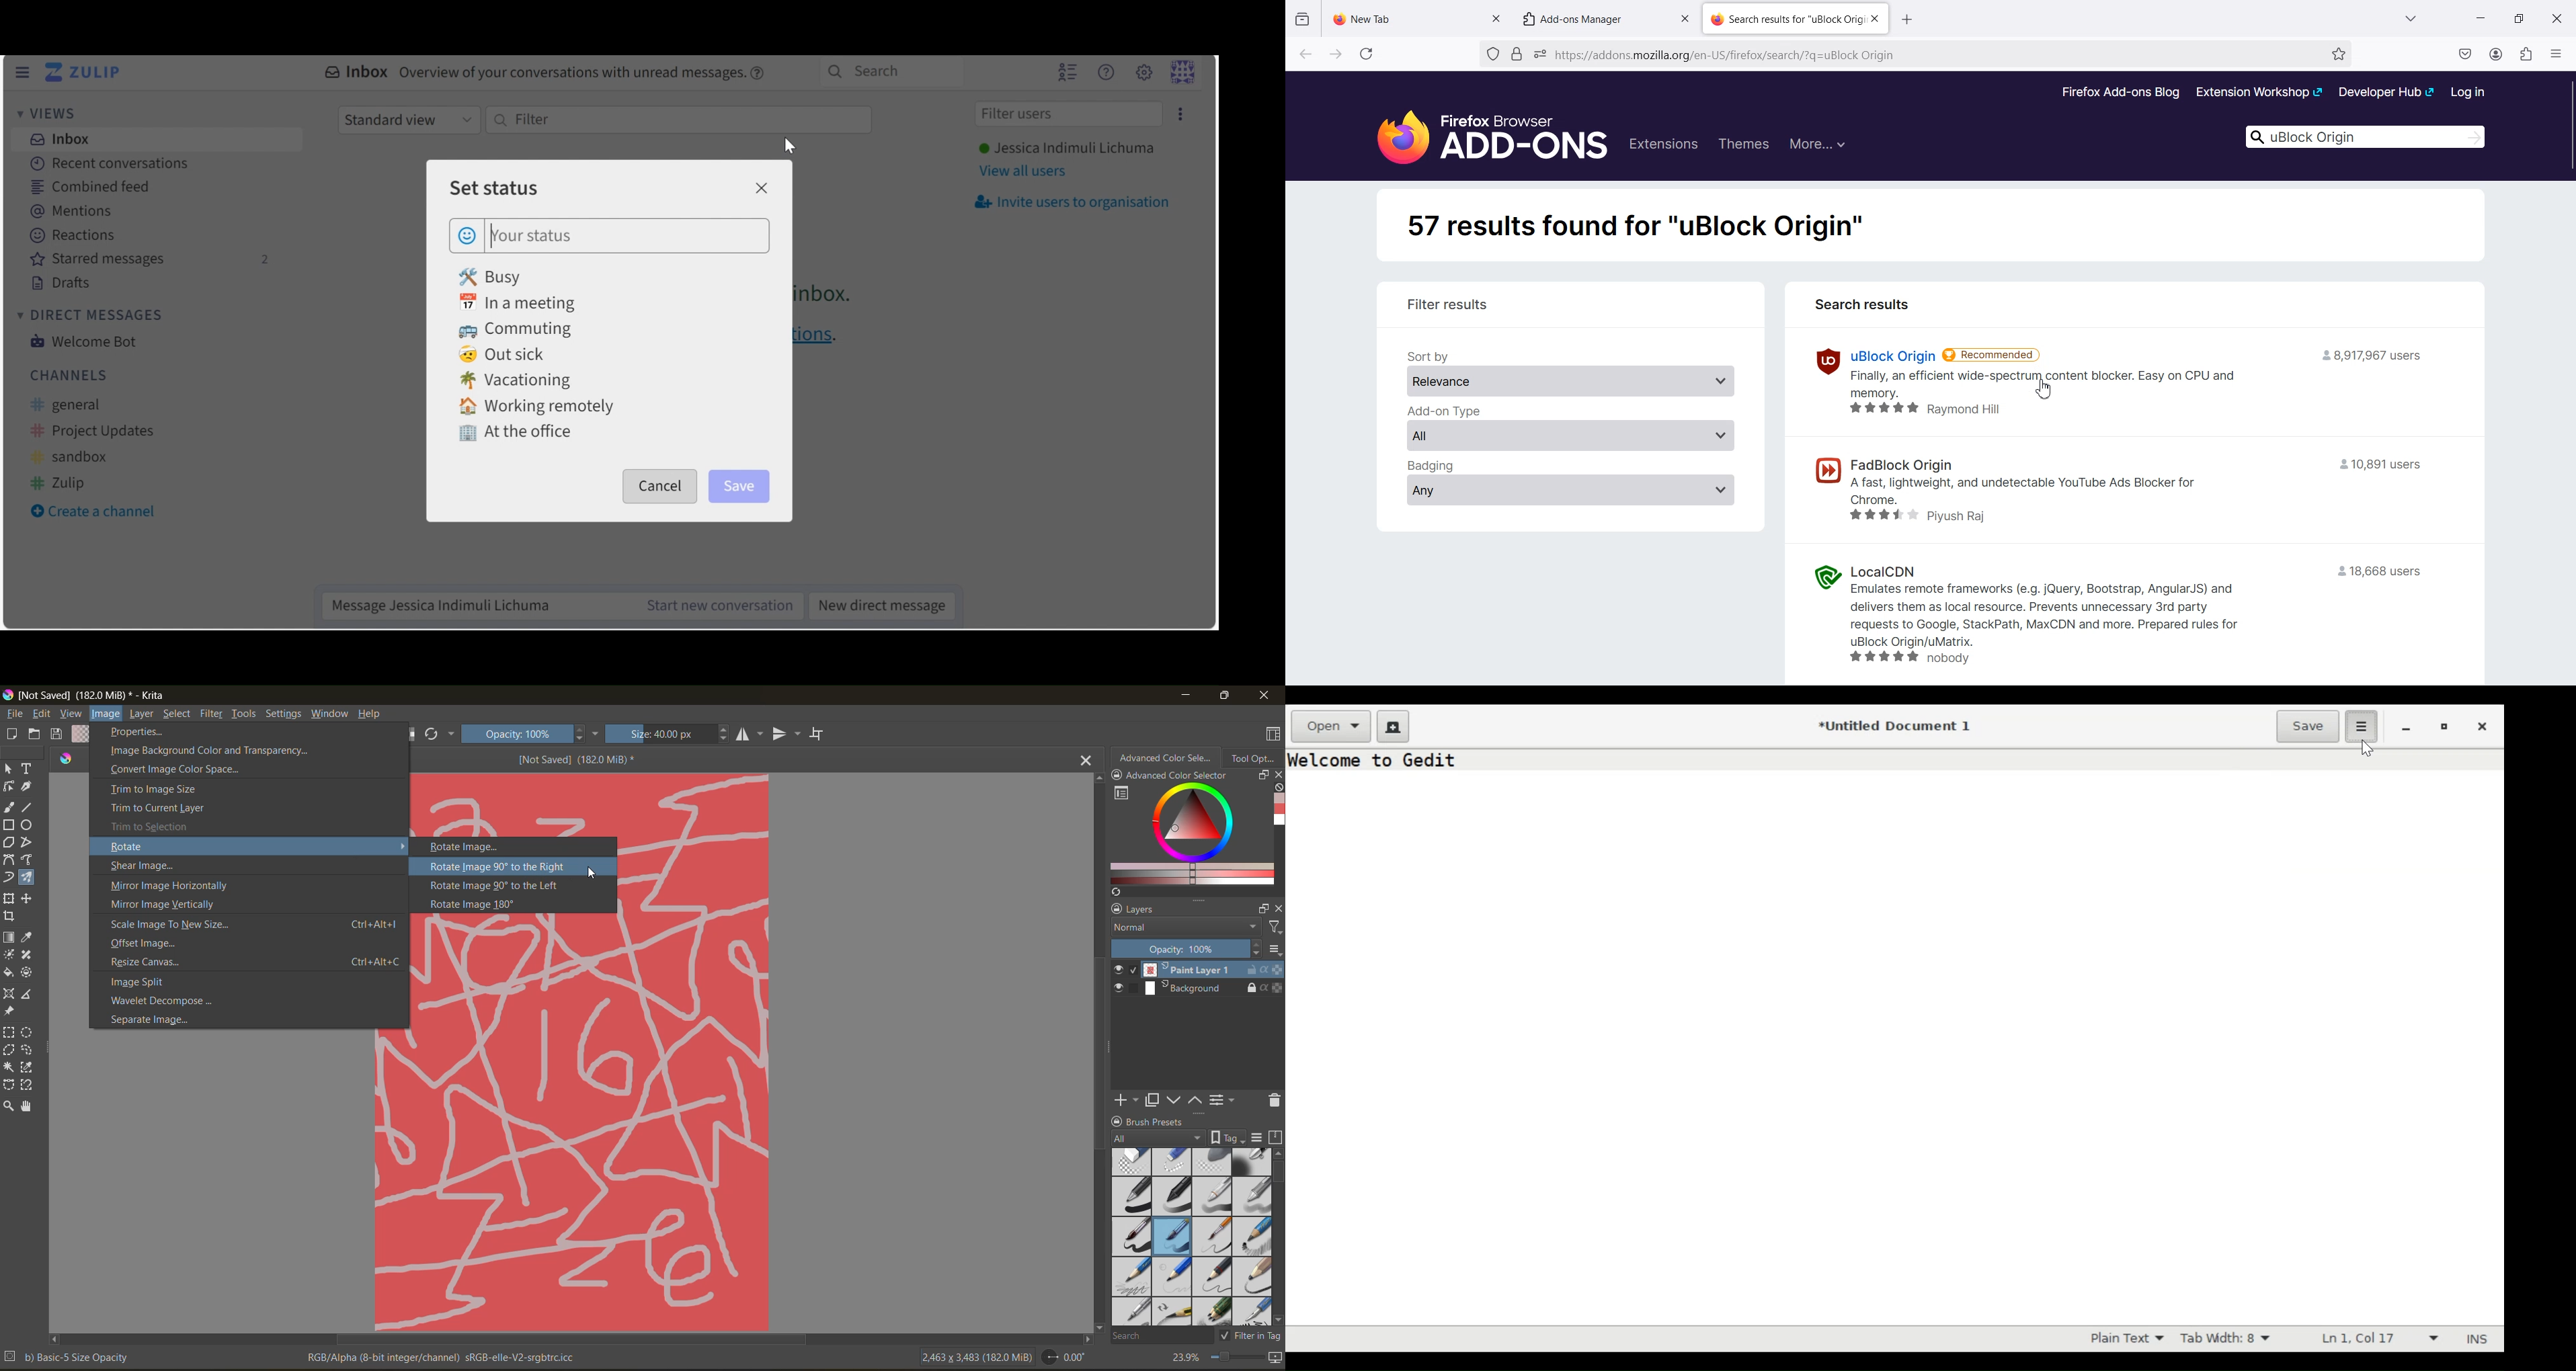 This screenshot has height=1372, width=2576. What do you see at coordinates (158, 809) in the screenshot?
I see `trim to current layer` at bounding box center [158, 809].